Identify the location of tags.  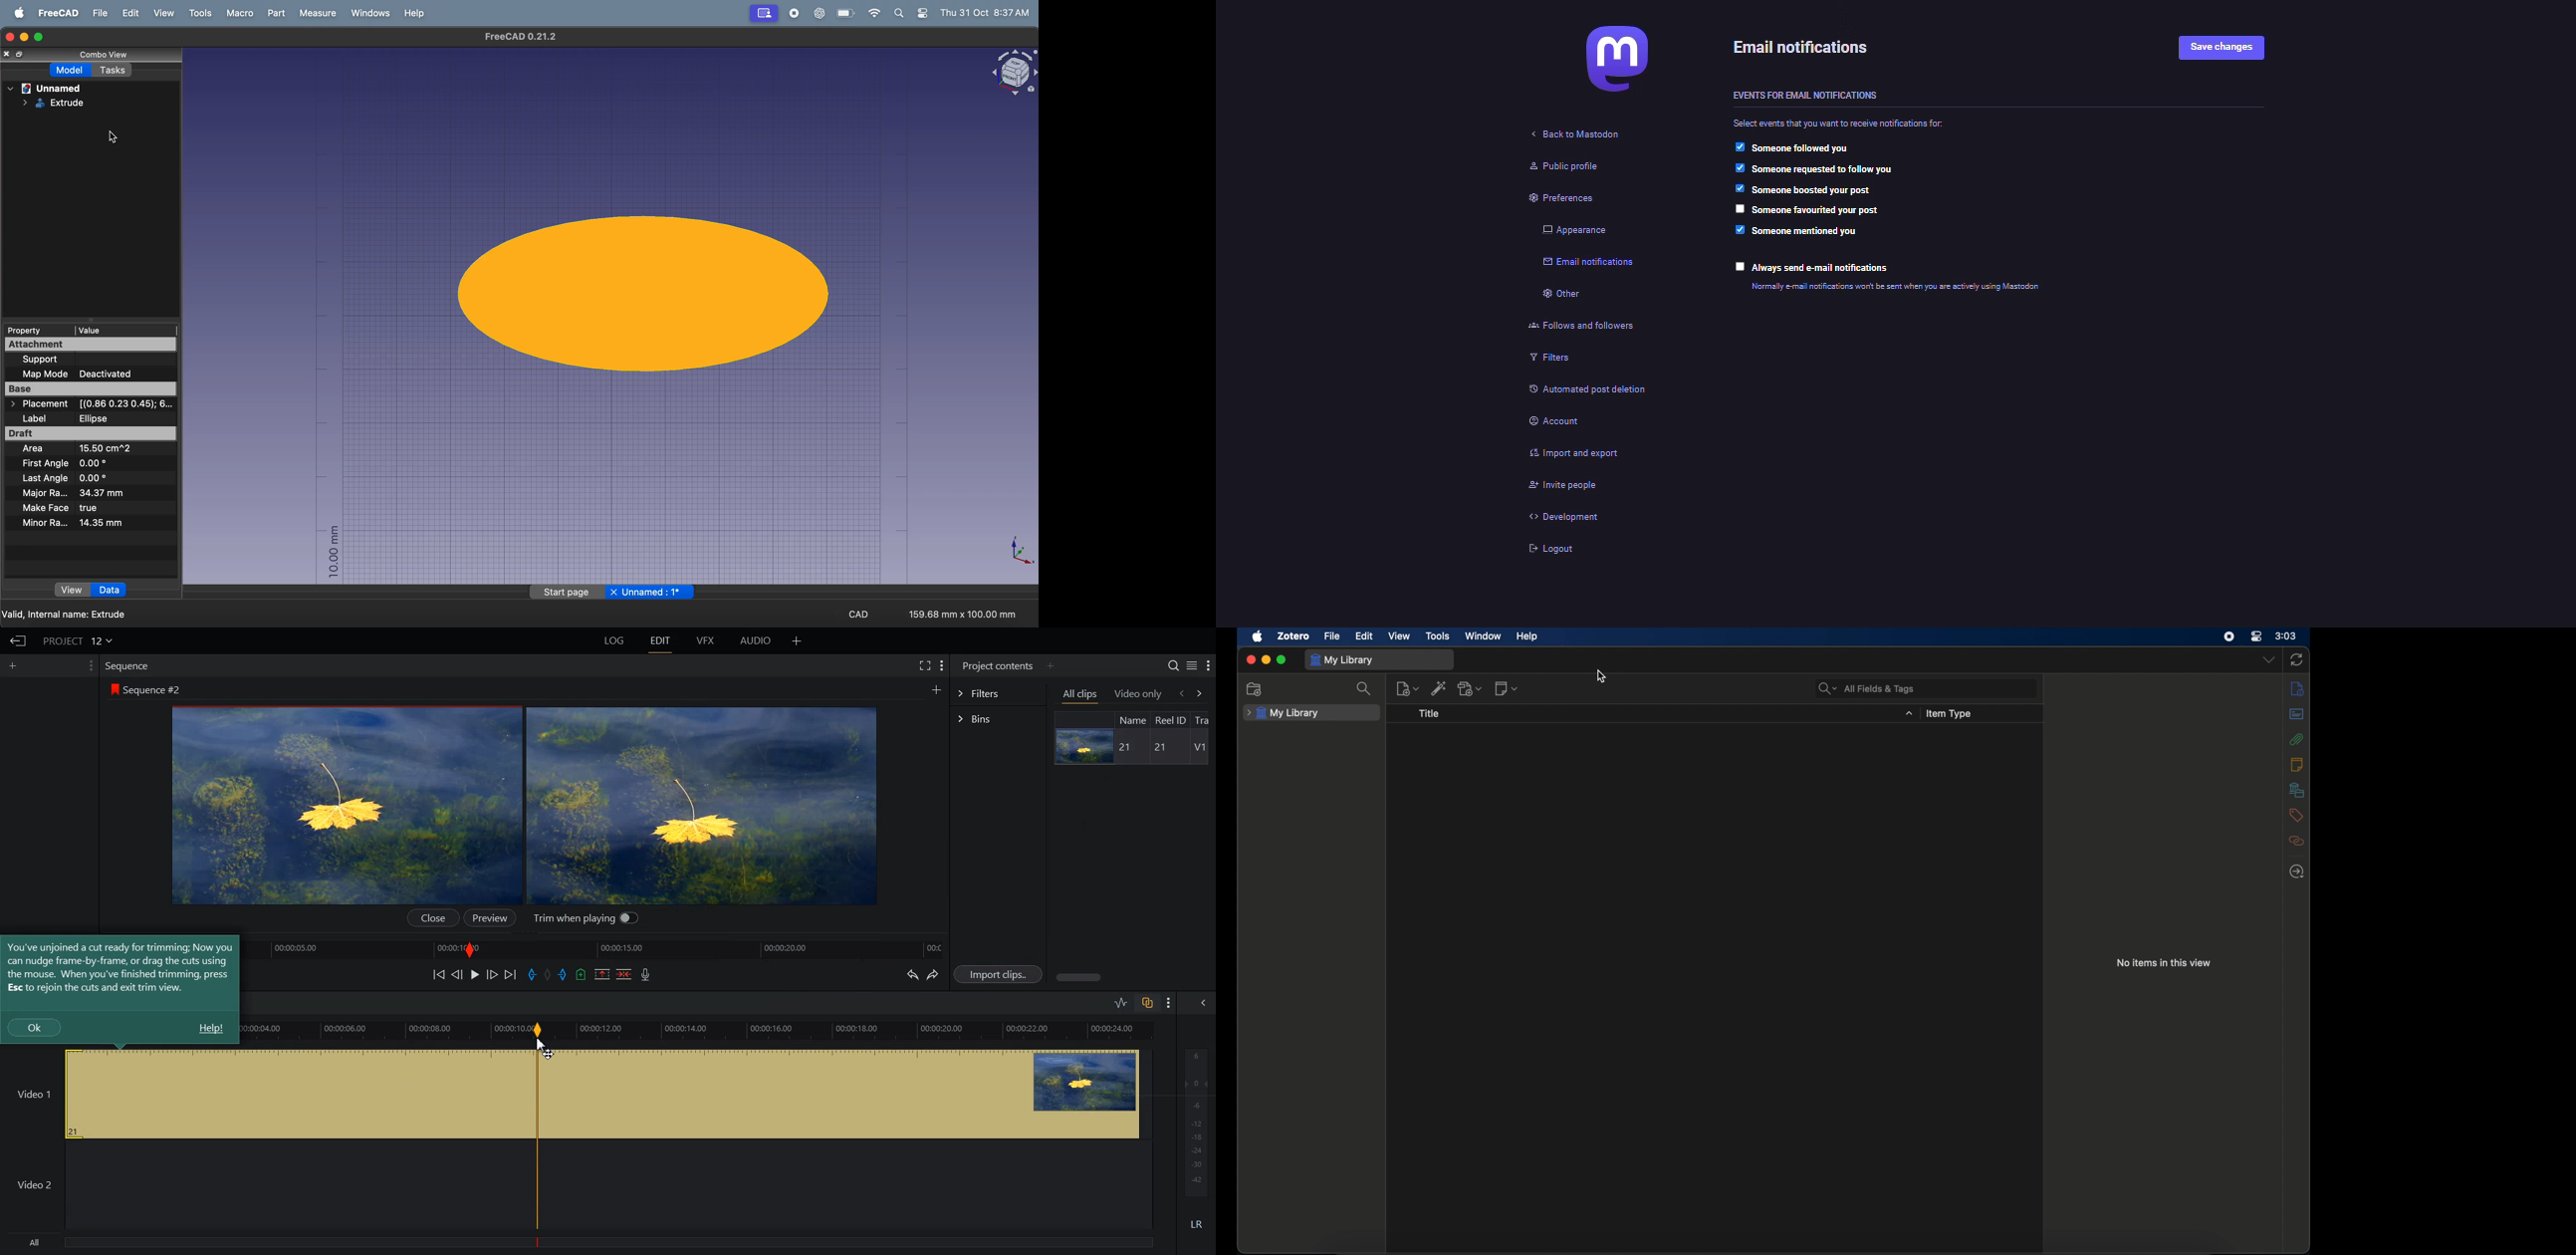
(2295, 815).